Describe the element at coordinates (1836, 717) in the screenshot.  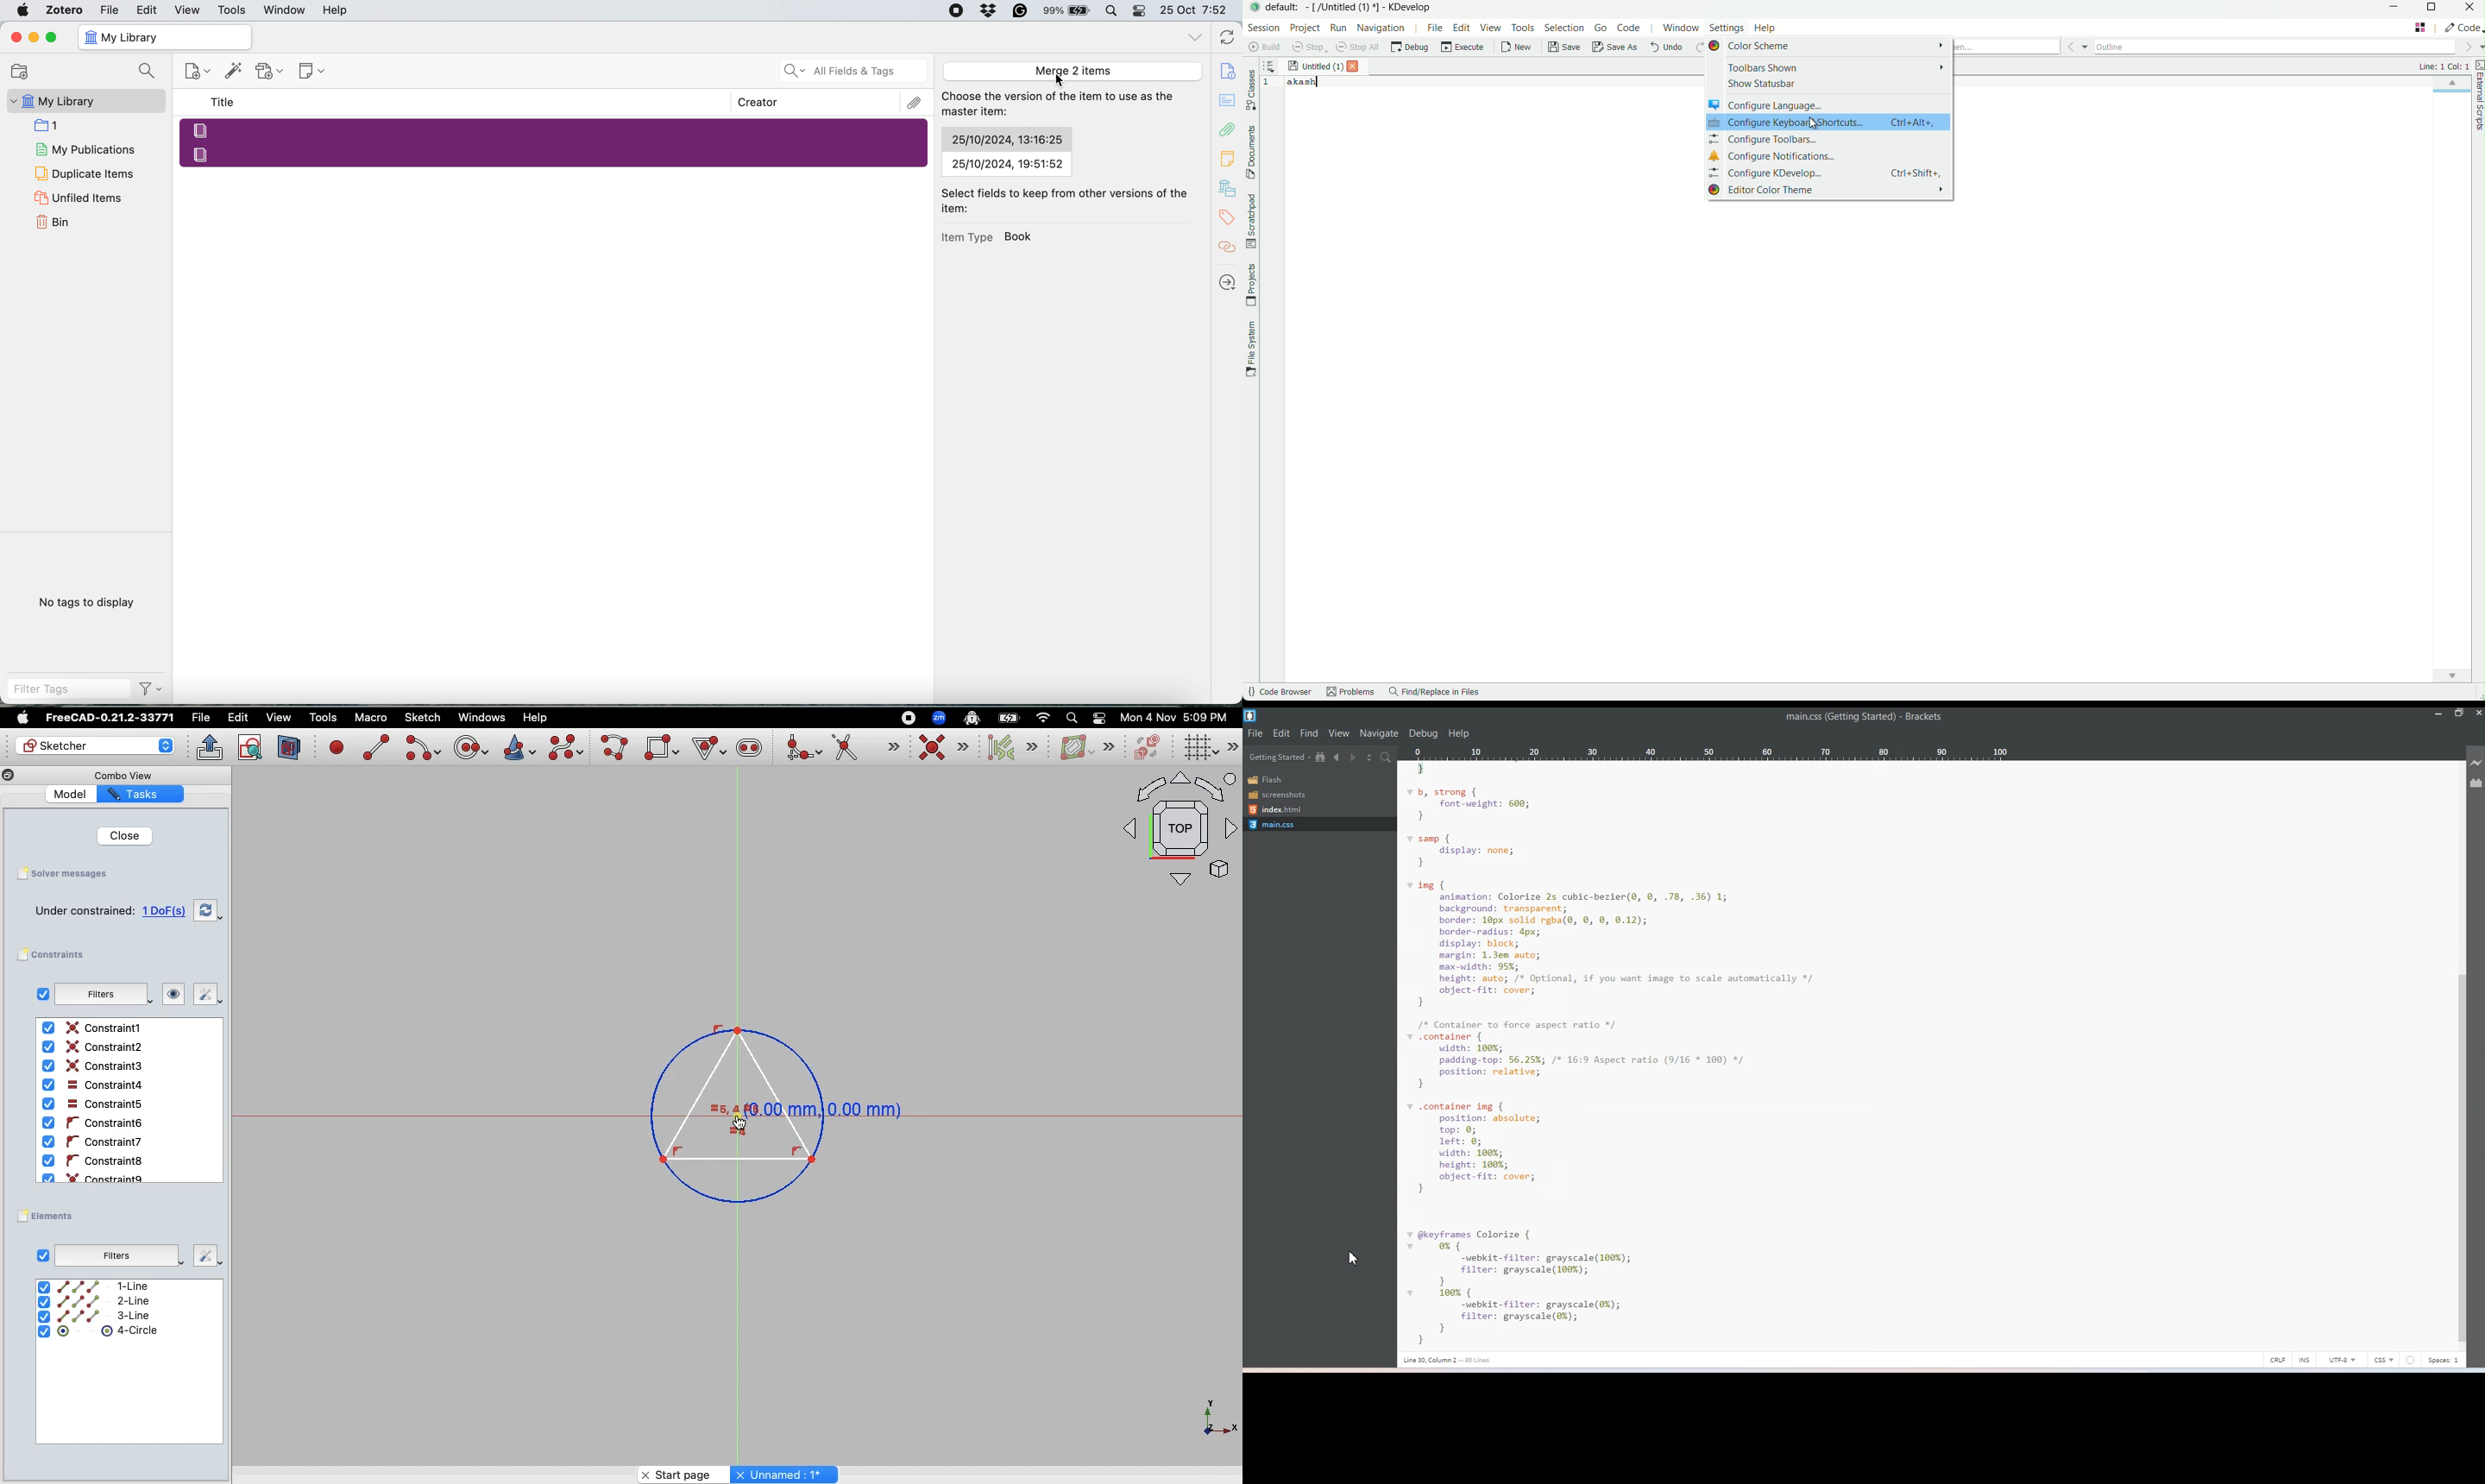
I see `main.css ` at that location.